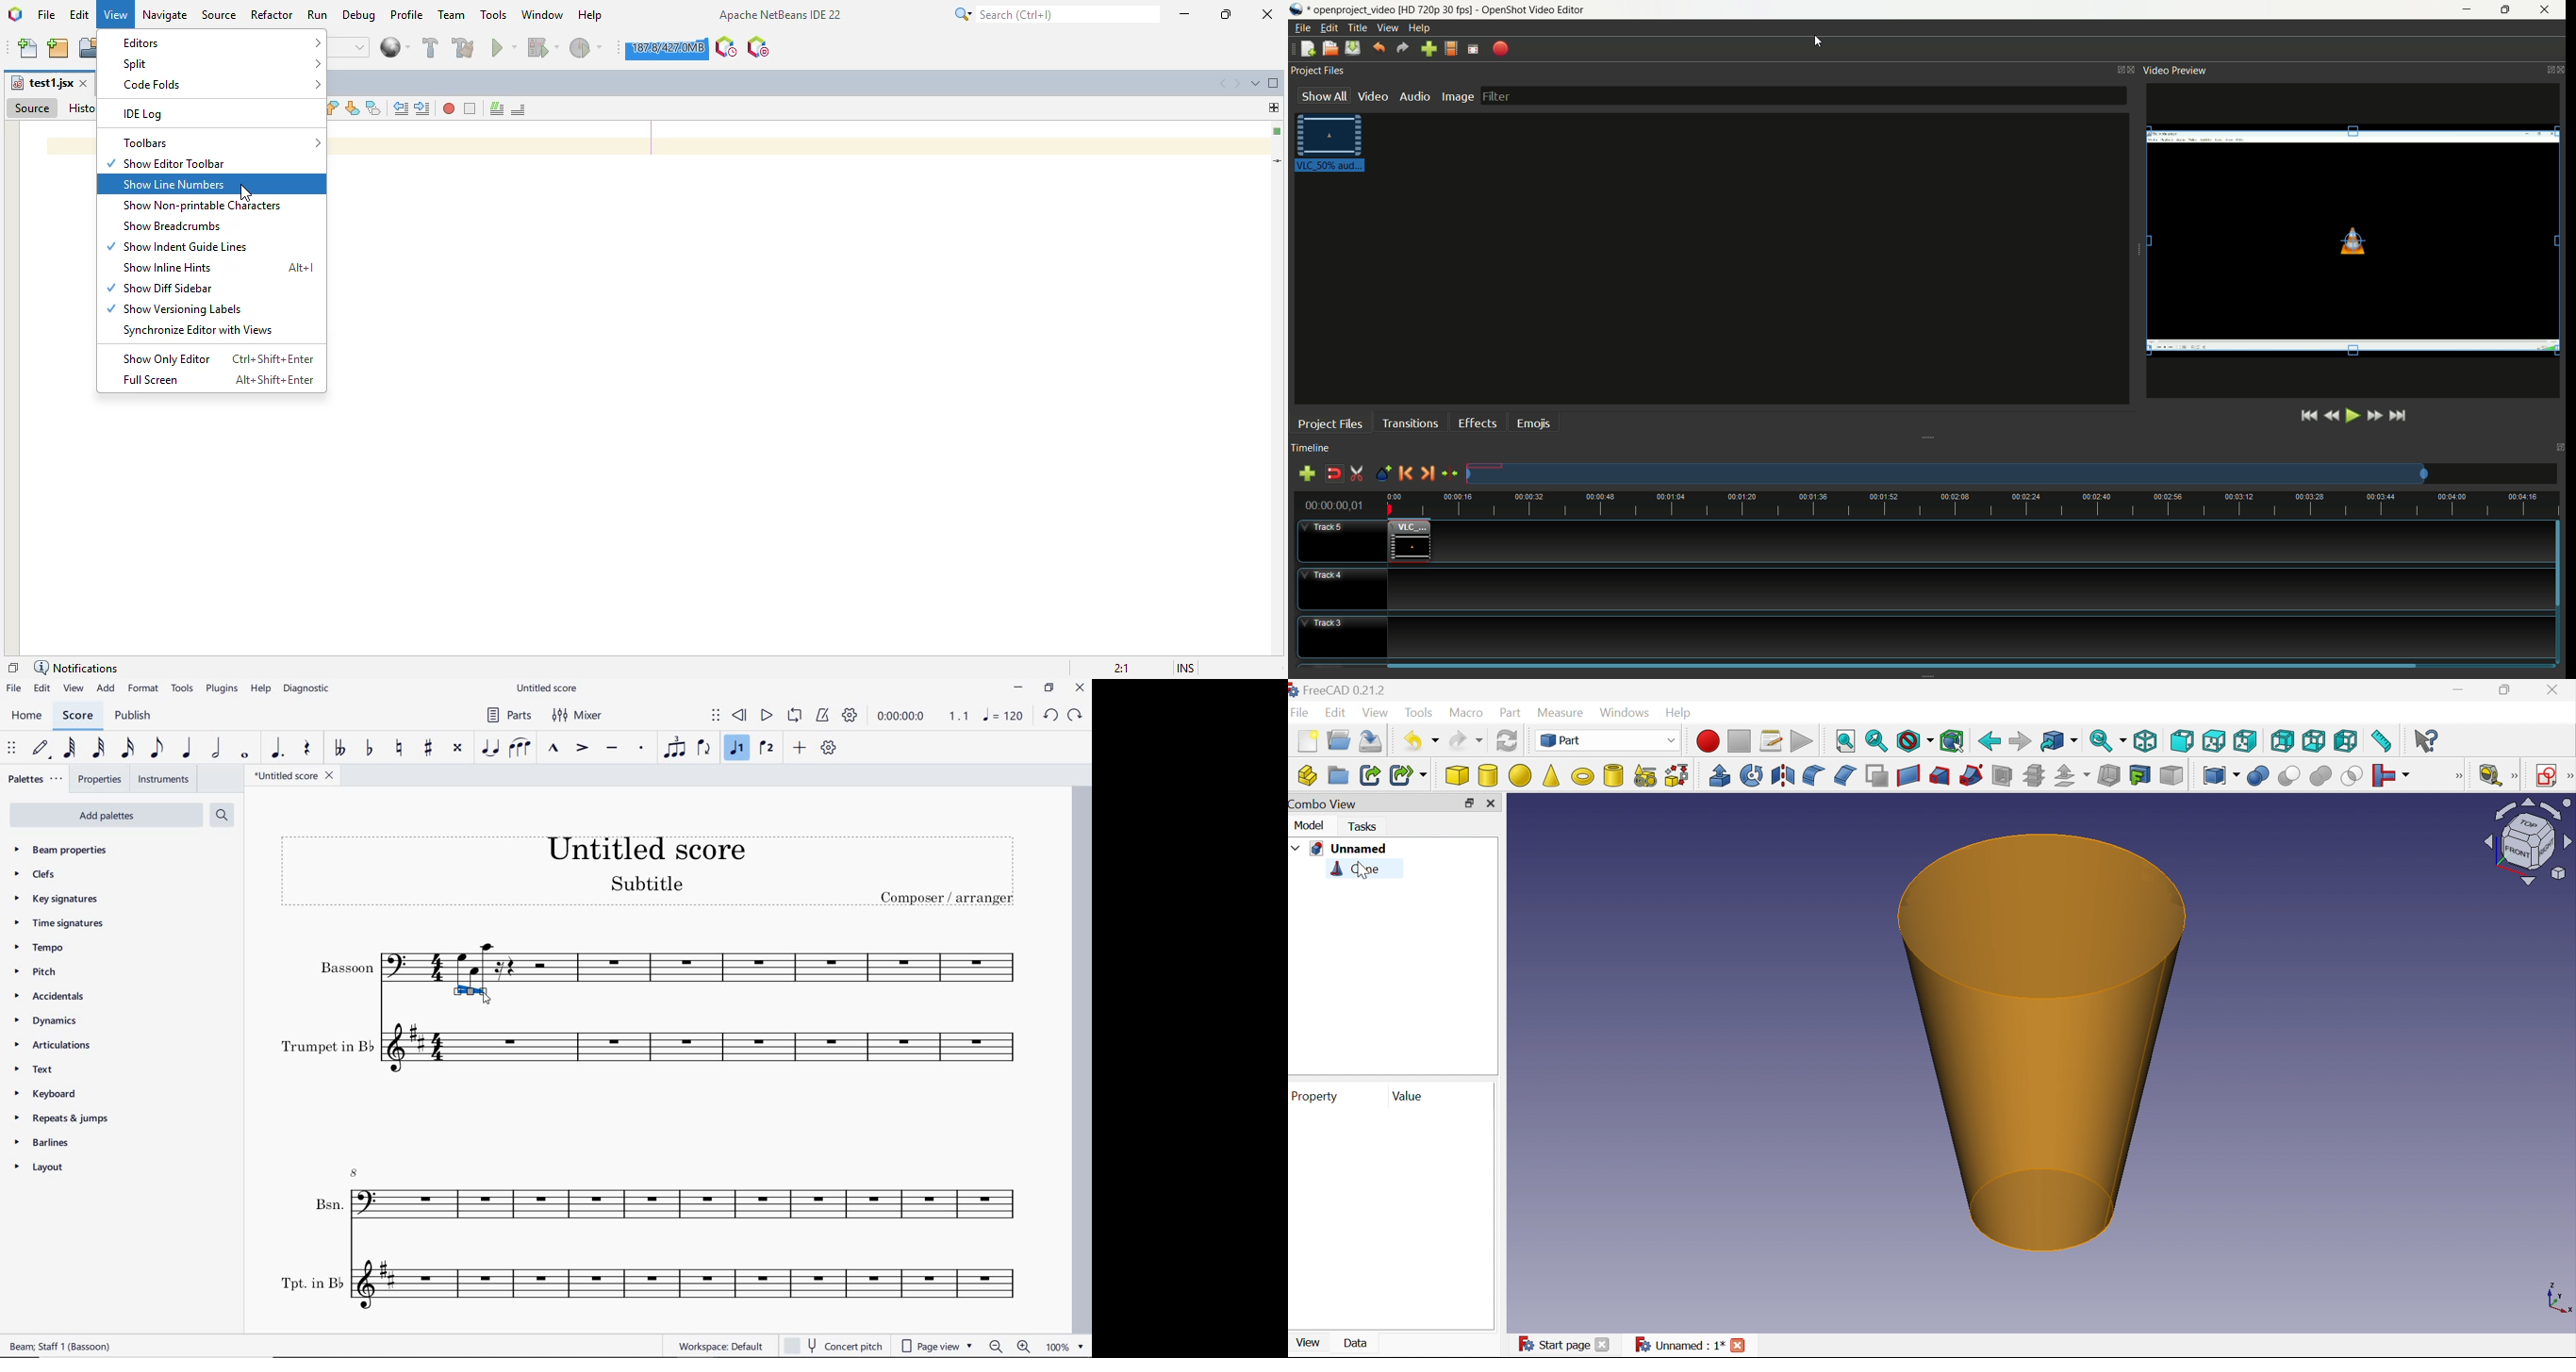 This screenshot has height=1372, width=2576. What do you see at coordinates (824, 716) in the screenshot?
I see `metronome` at bounding box center [824, 716].